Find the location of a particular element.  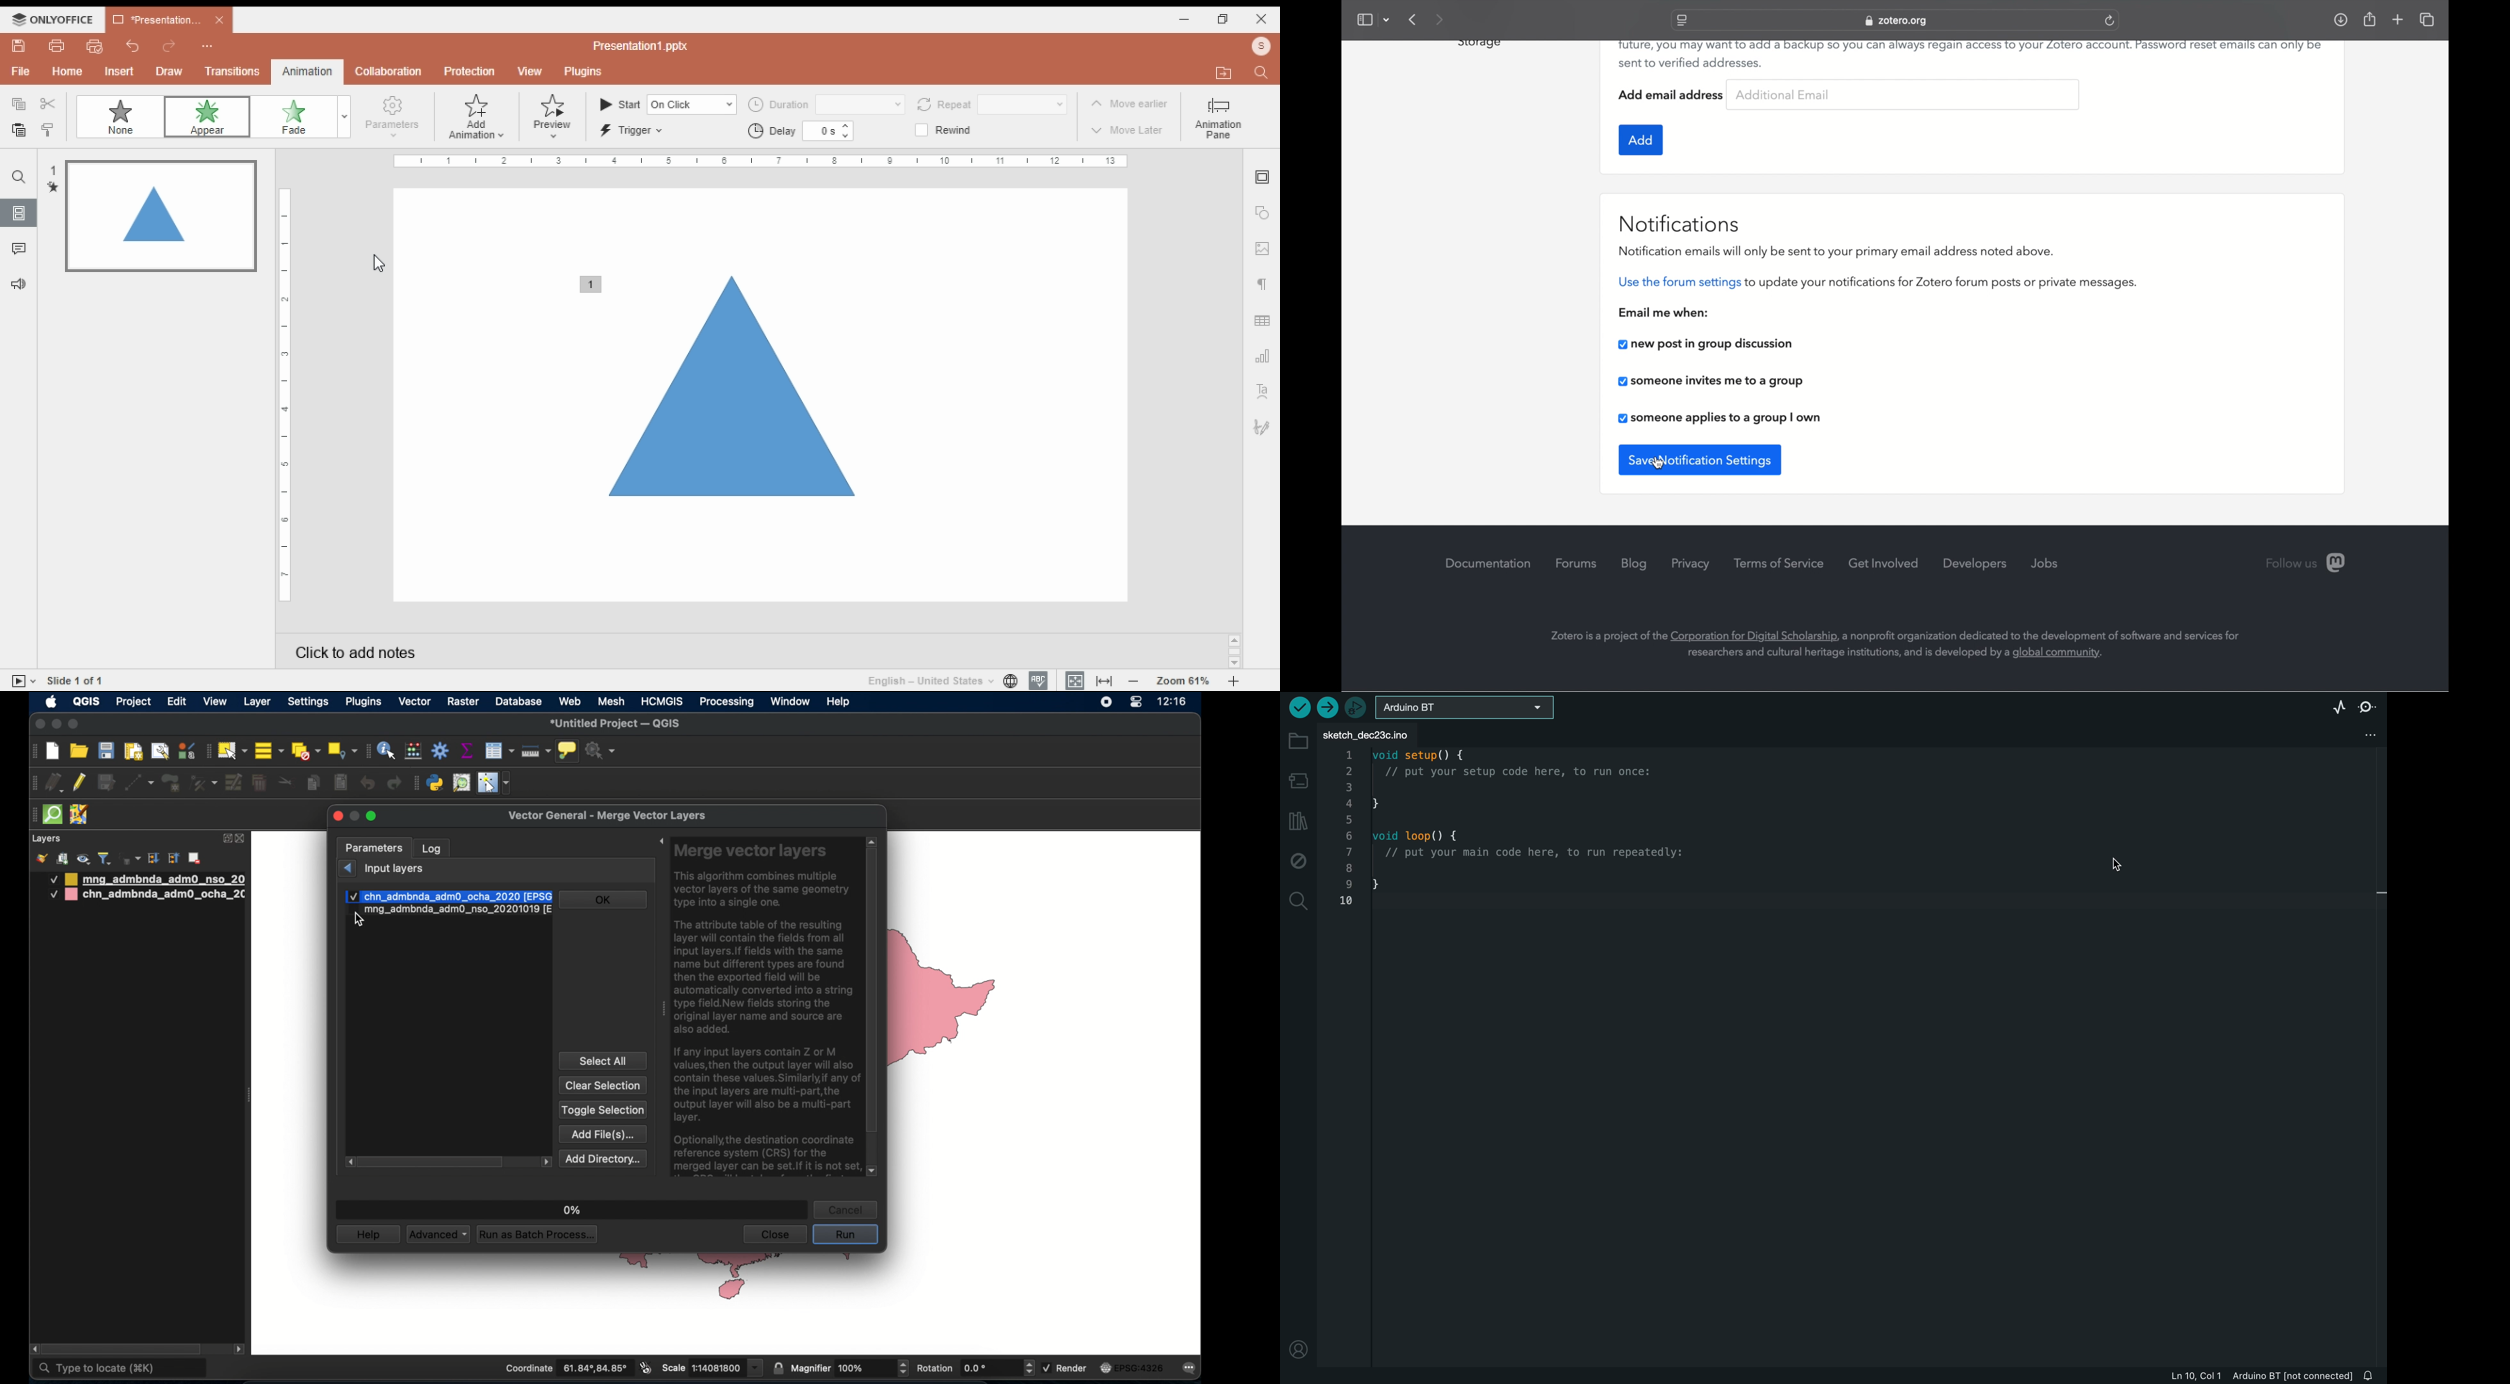

Tuture, you may want to add a backup SO you can always regain access to your ZOtero account. Password reset emails can only be
sent to verified addresses. is located at coordinates (1971, 55).